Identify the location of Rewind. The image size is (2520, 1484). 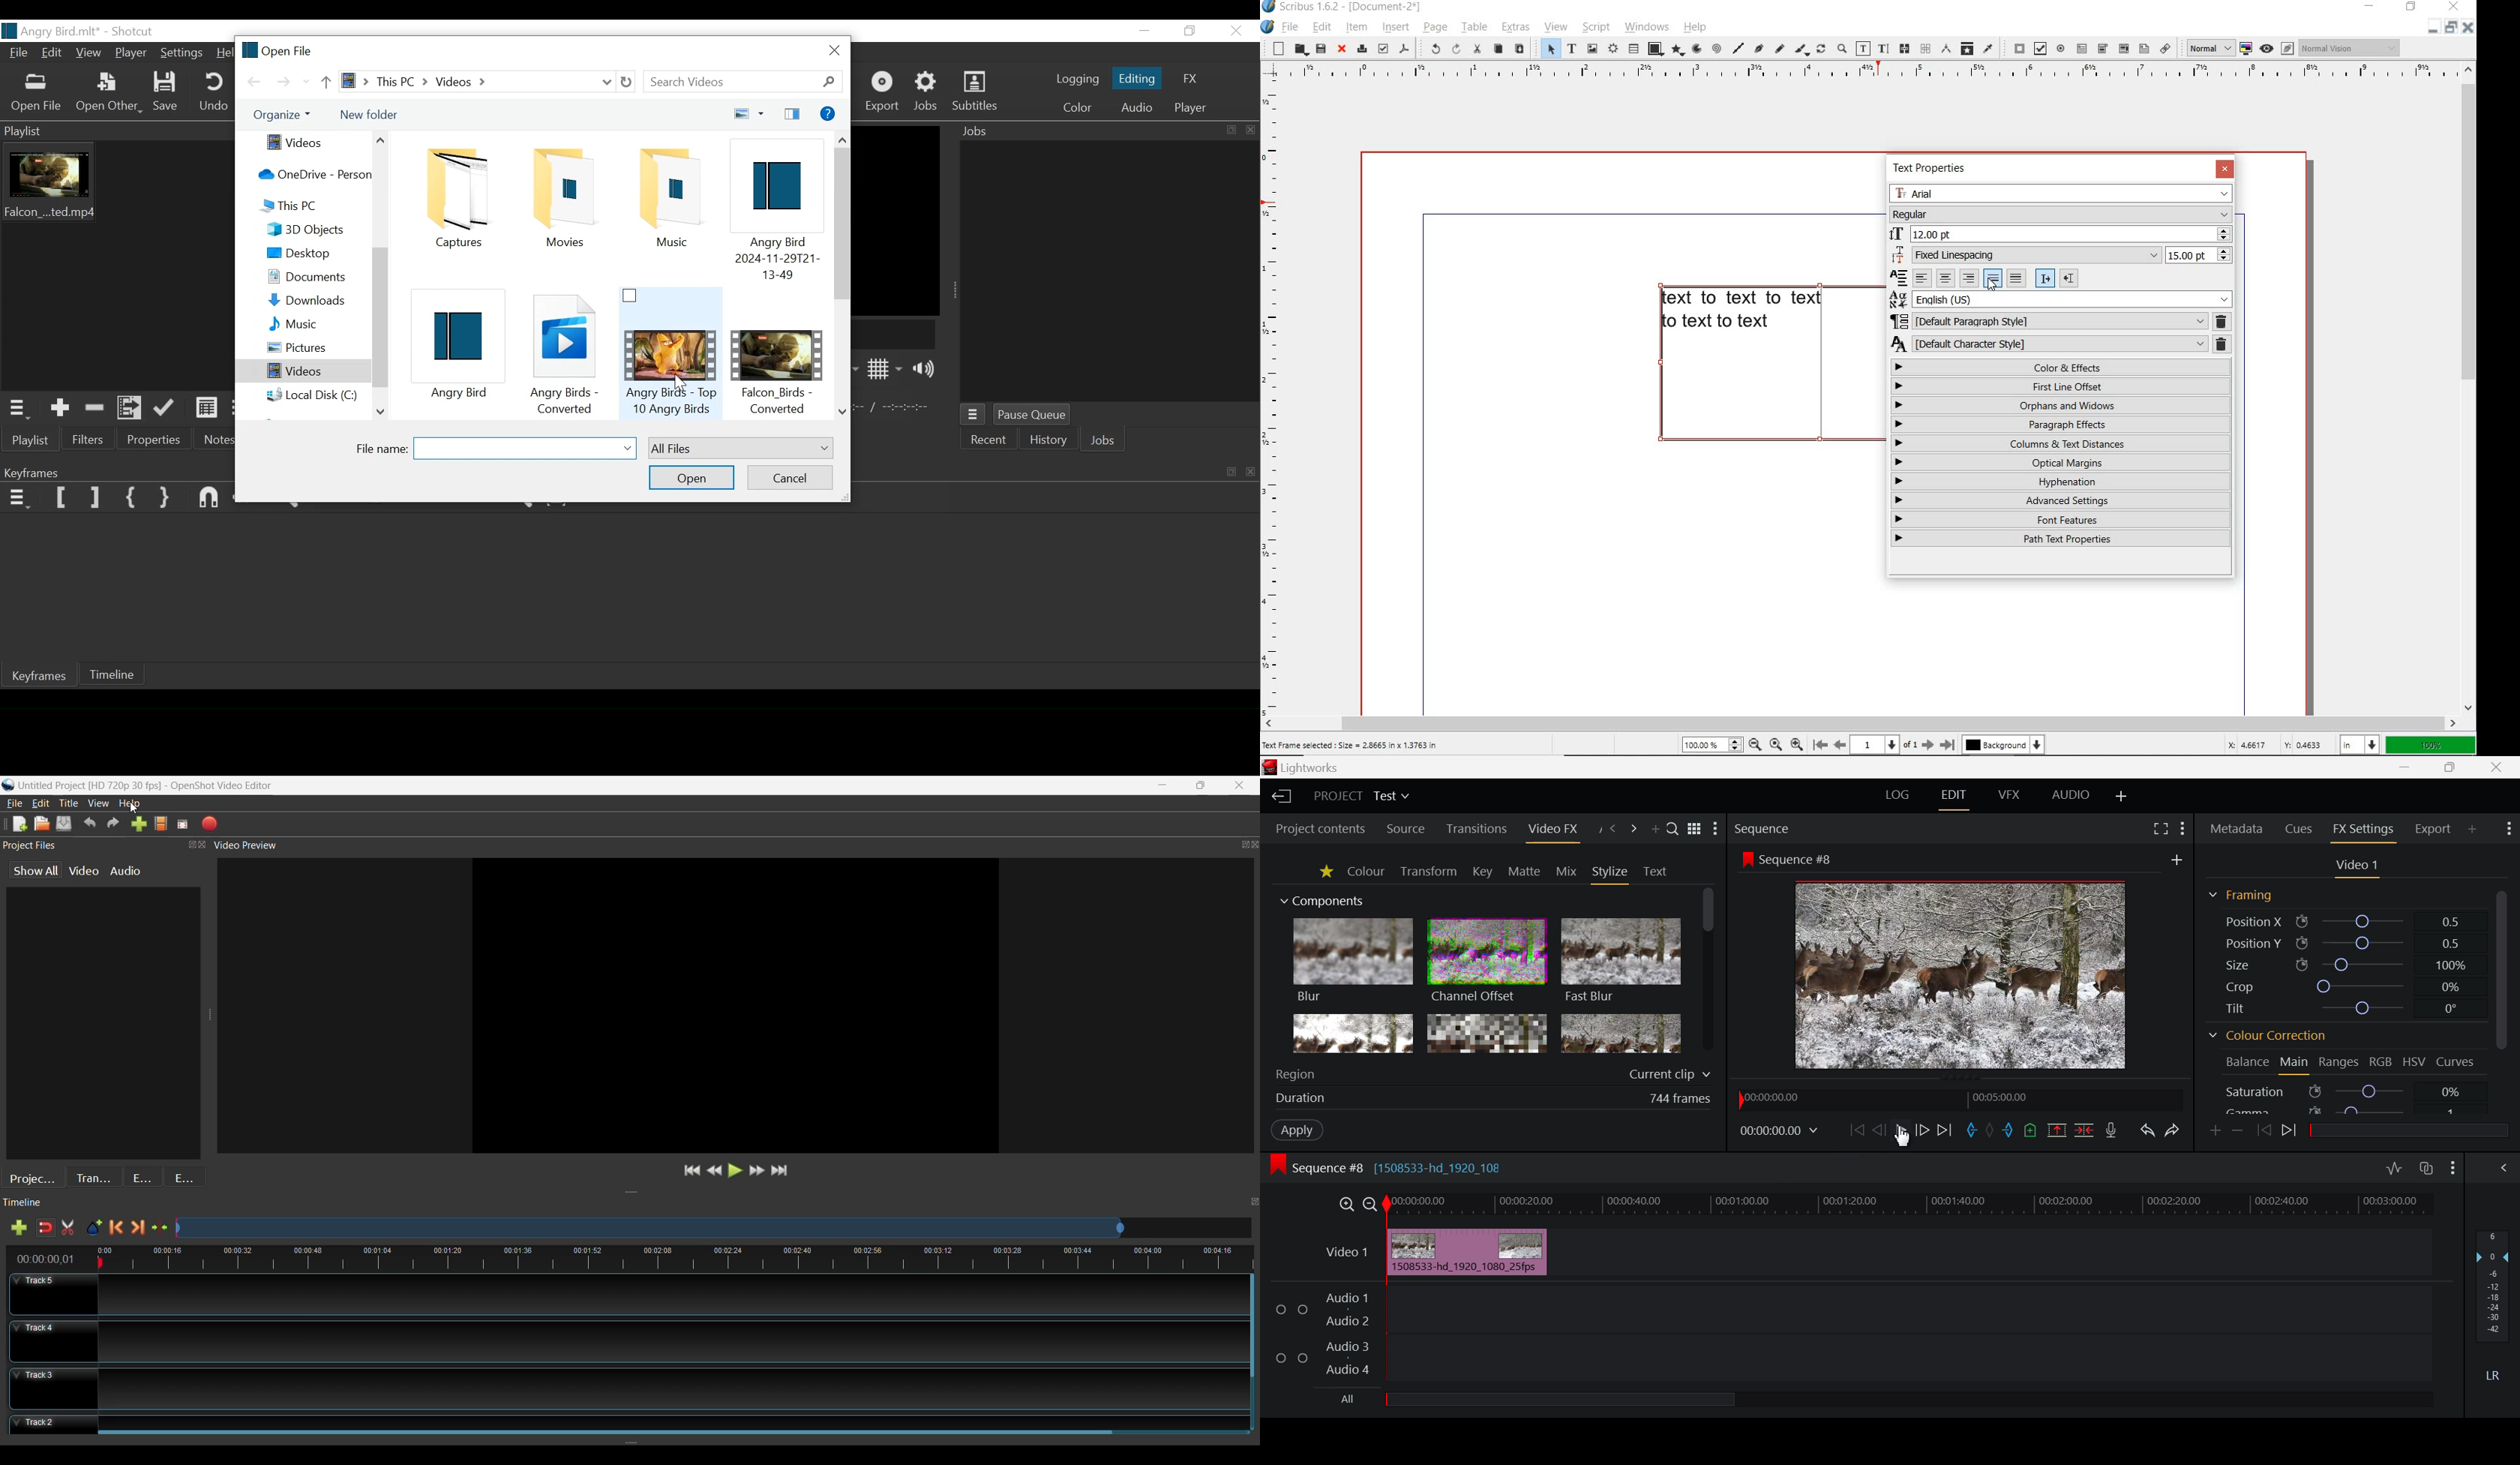
(714, 1171).